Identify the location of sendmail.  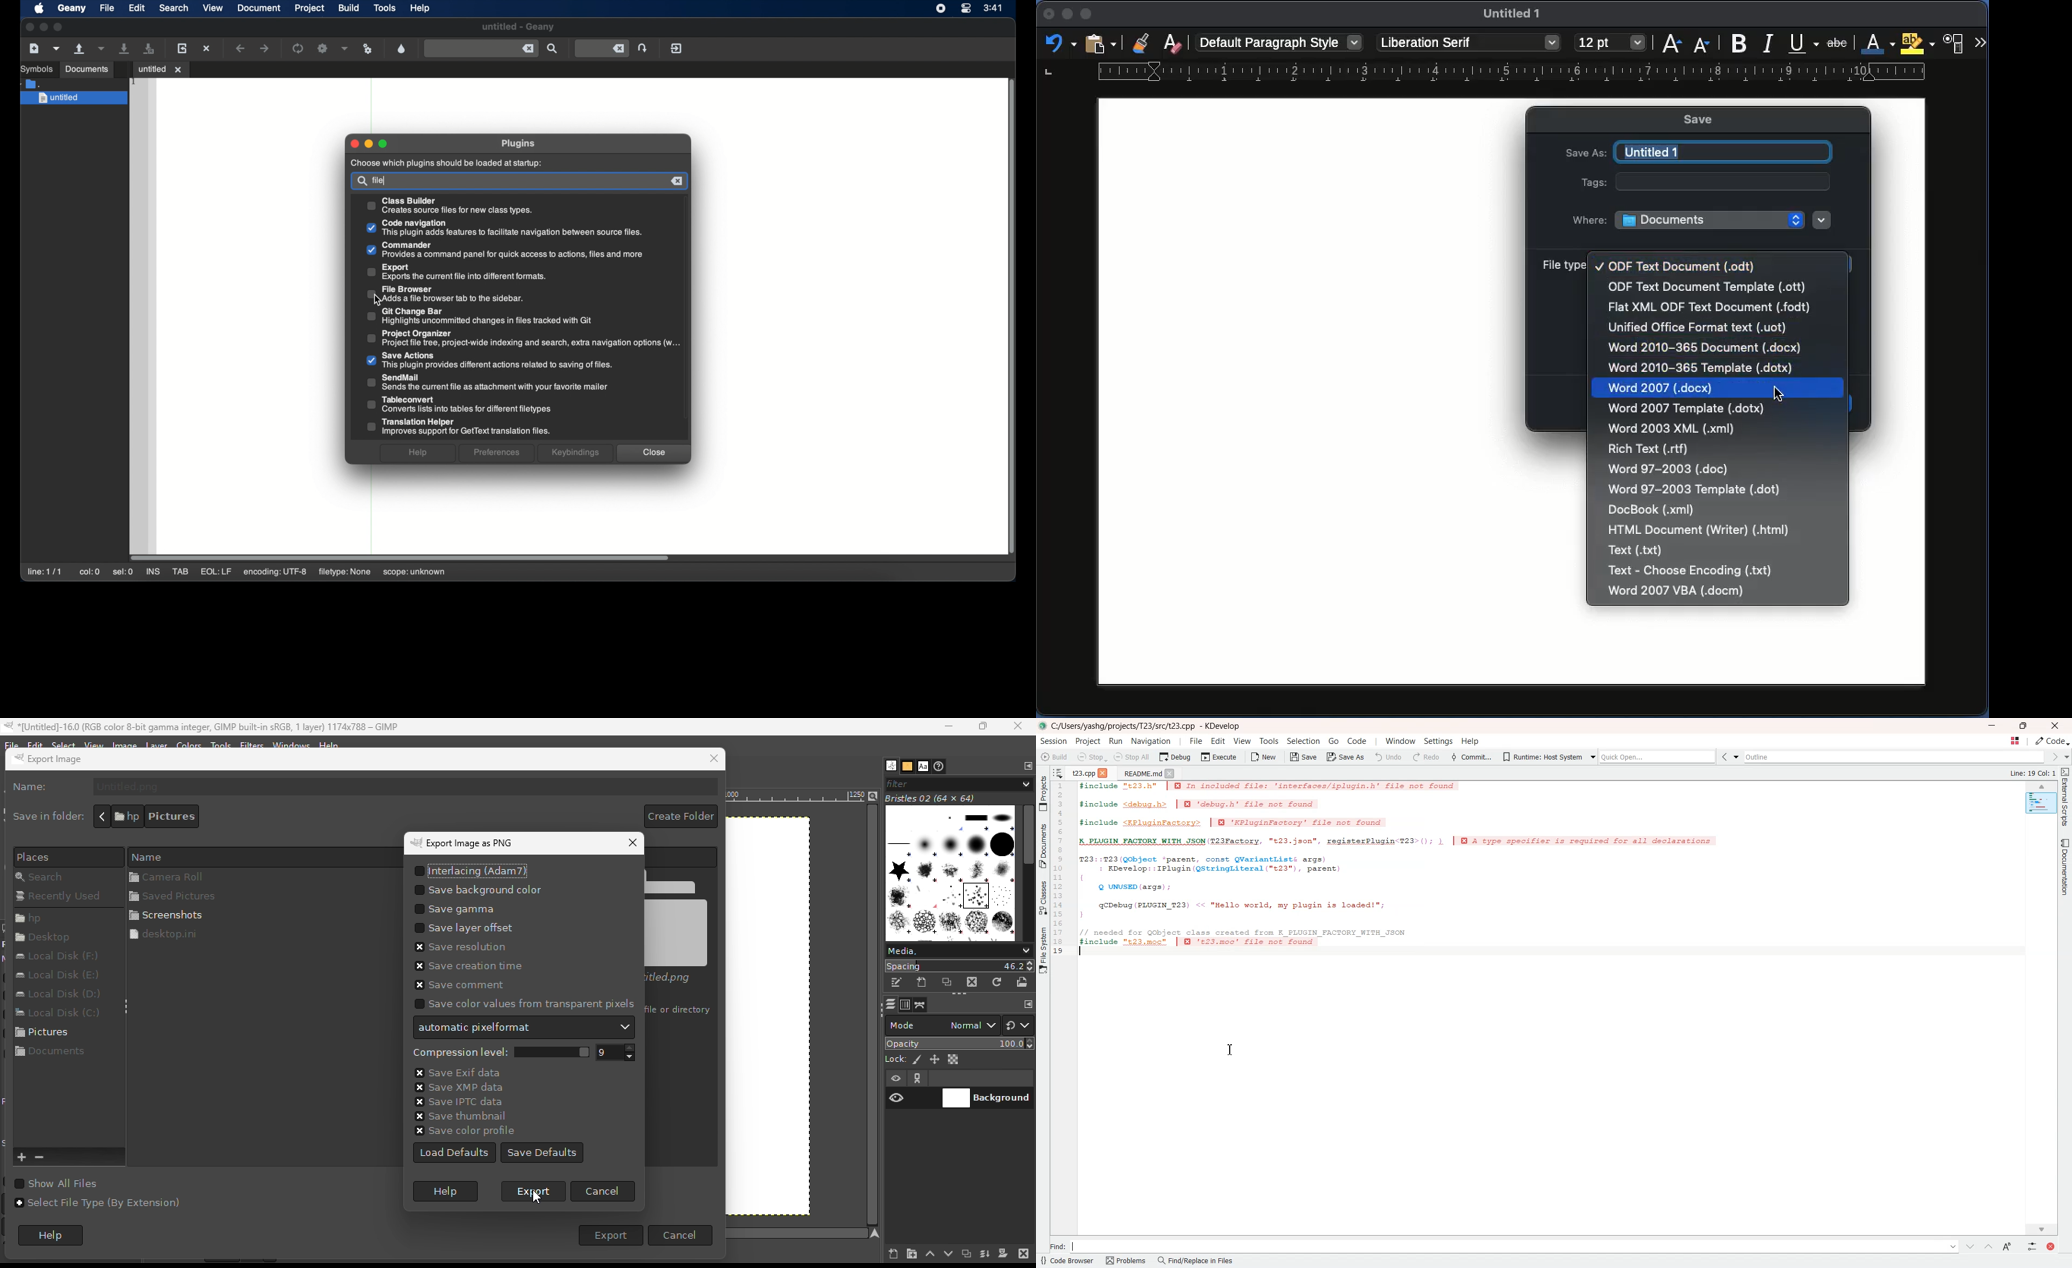
(489, 383).